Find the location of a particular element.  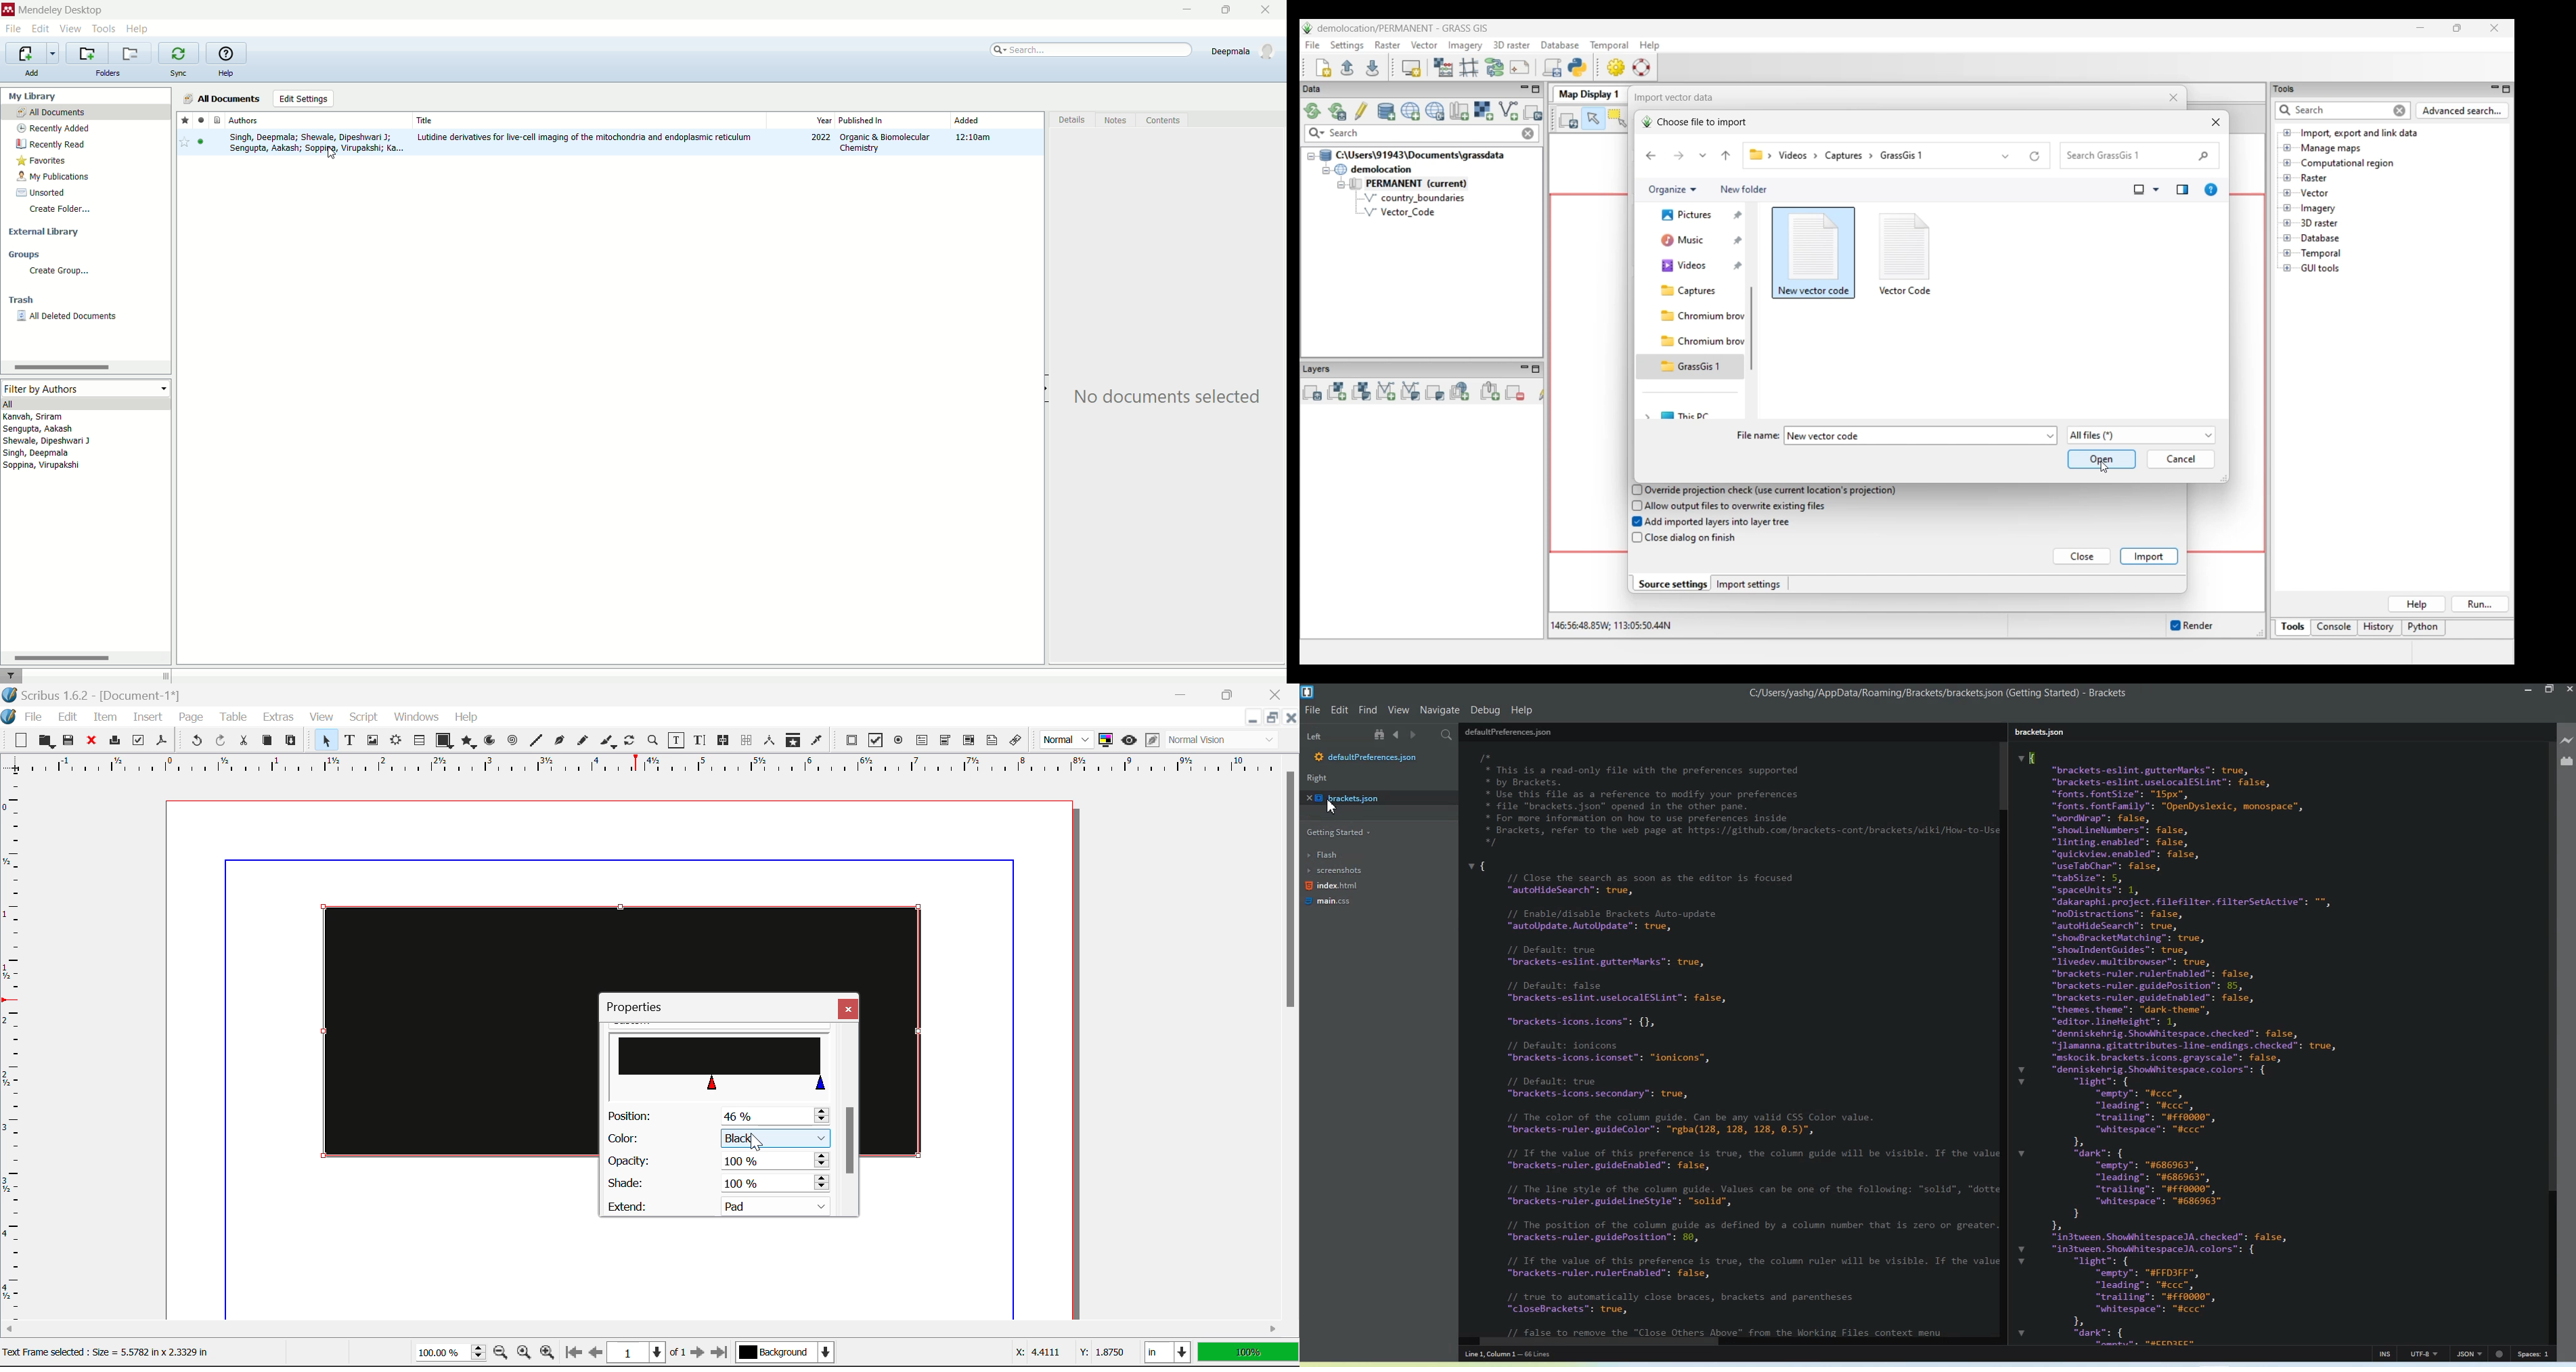

bracket.json is located at coordinates (1374, 797).